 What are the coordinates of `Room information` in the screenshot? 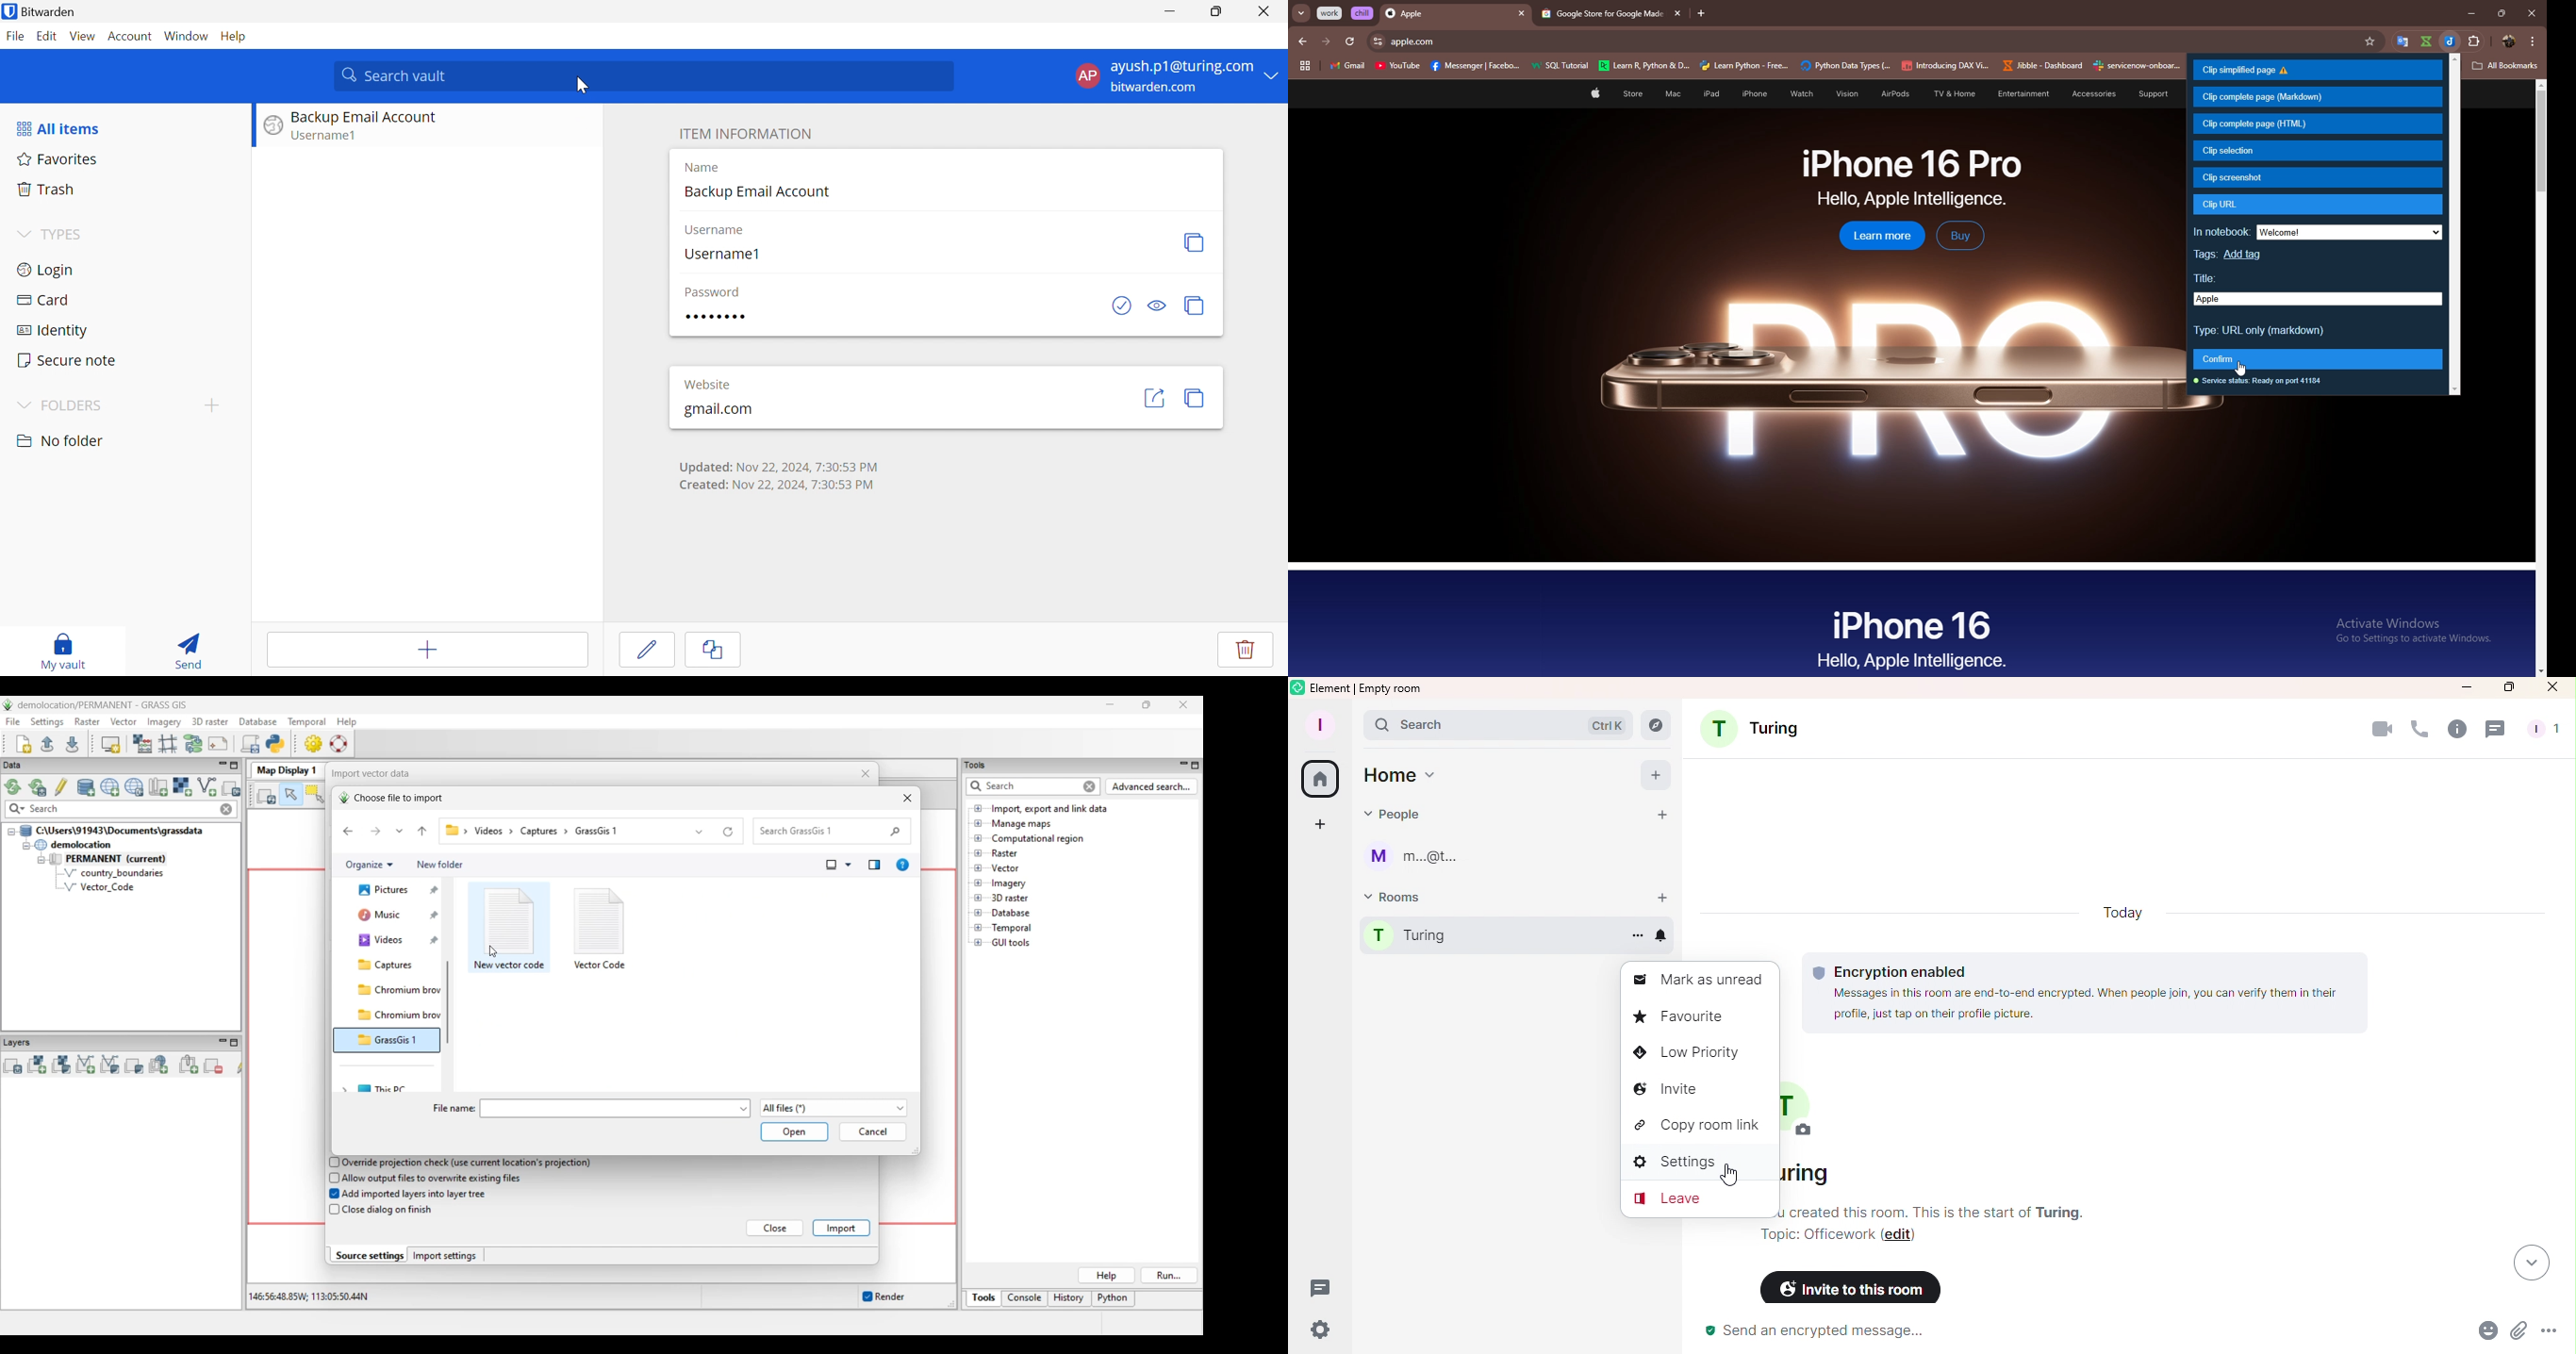 It's located at (1945, 1211).